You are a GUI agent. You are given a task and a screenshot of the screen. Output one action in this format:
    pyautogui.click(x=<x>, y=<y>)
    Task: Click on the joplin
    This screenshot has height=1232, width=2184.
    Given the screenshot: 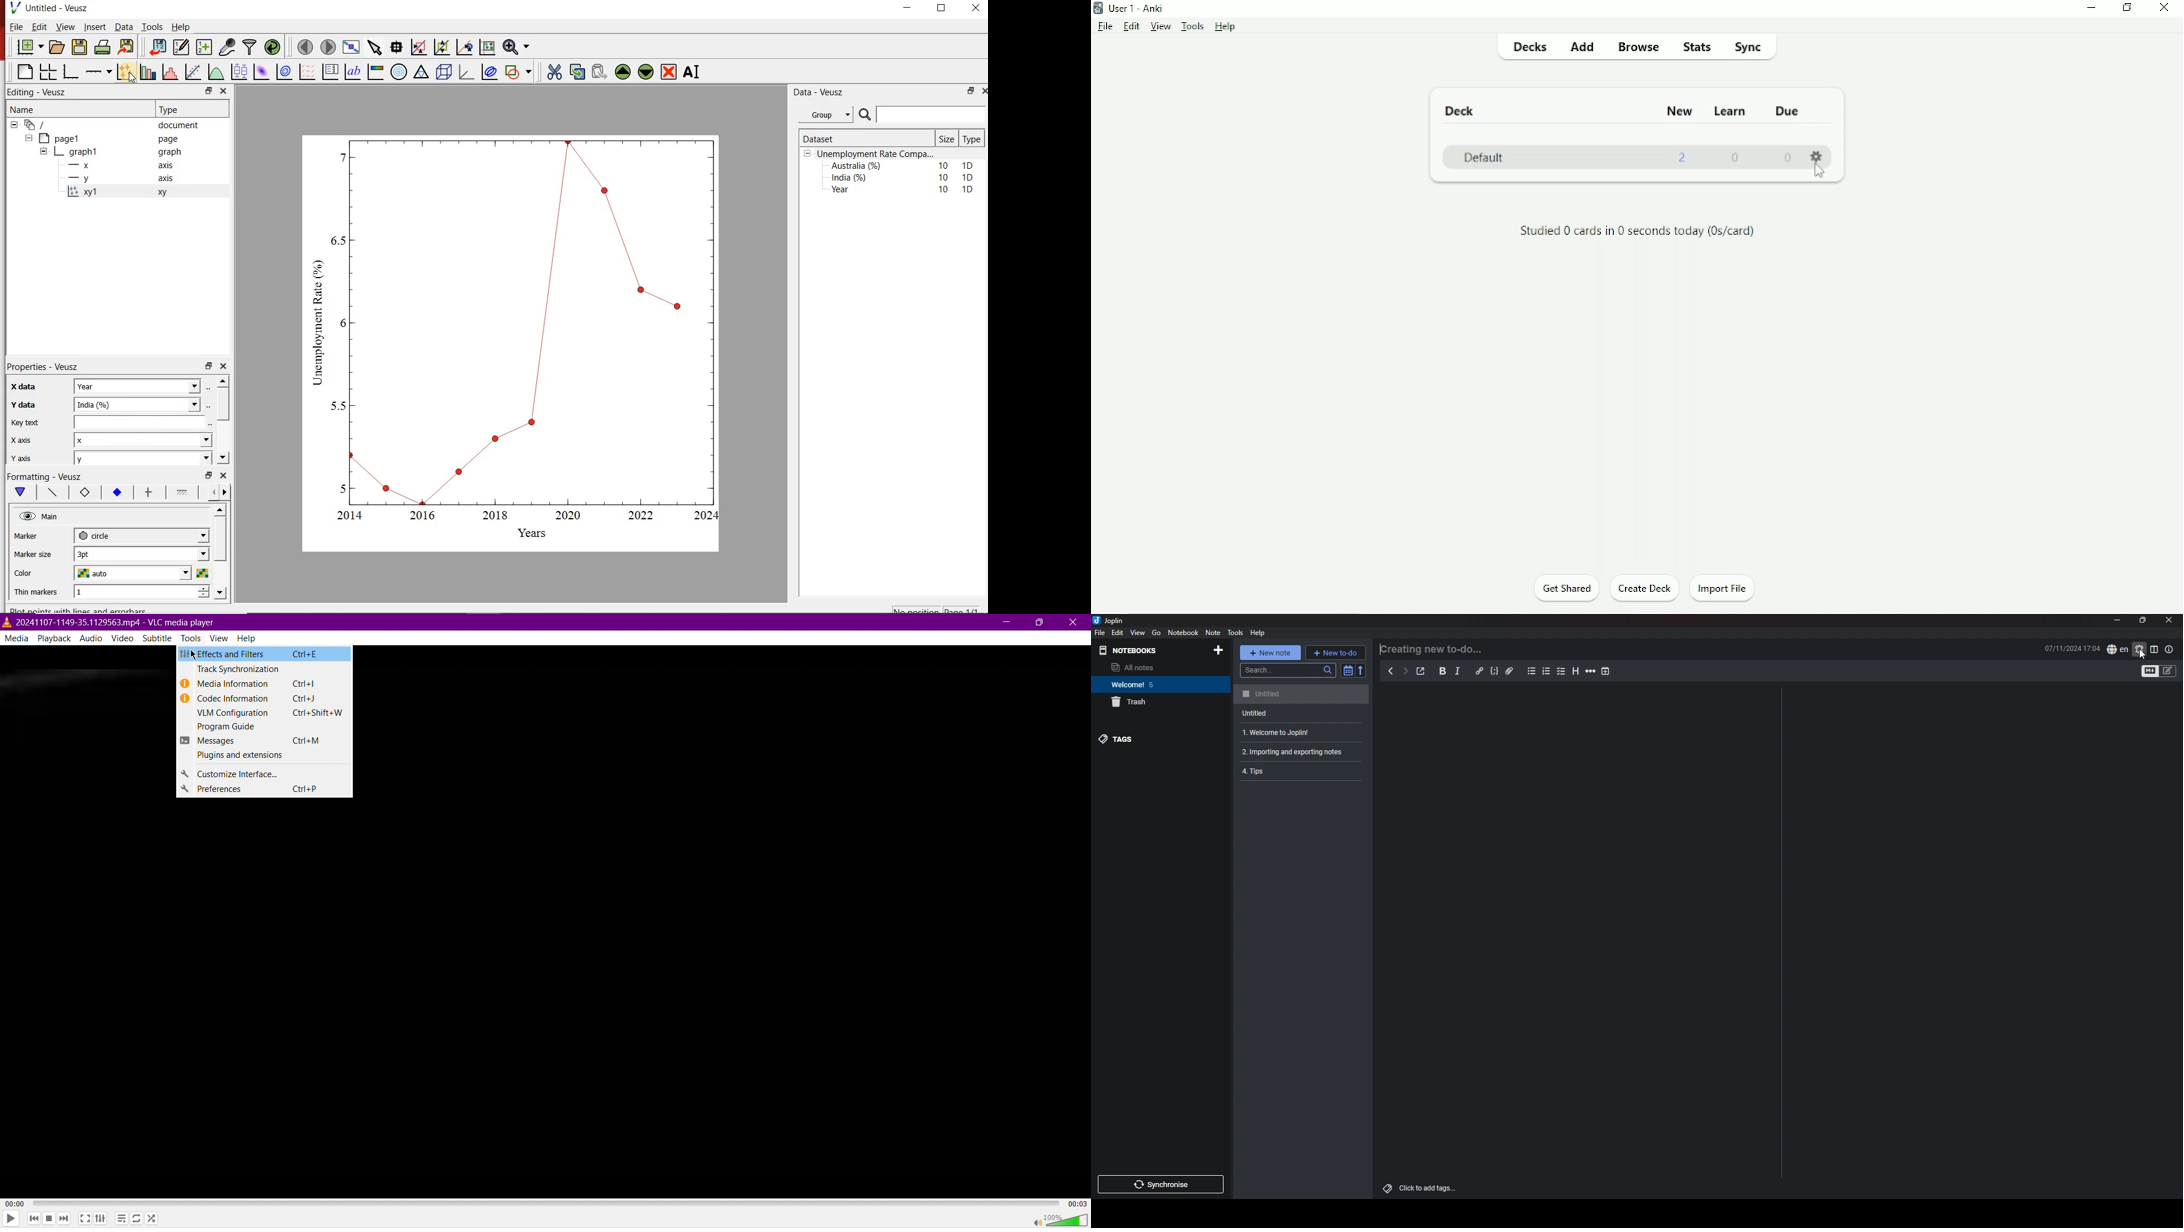 What is the action you would take?
    pyautogui.click(x=1113, y=620)
    